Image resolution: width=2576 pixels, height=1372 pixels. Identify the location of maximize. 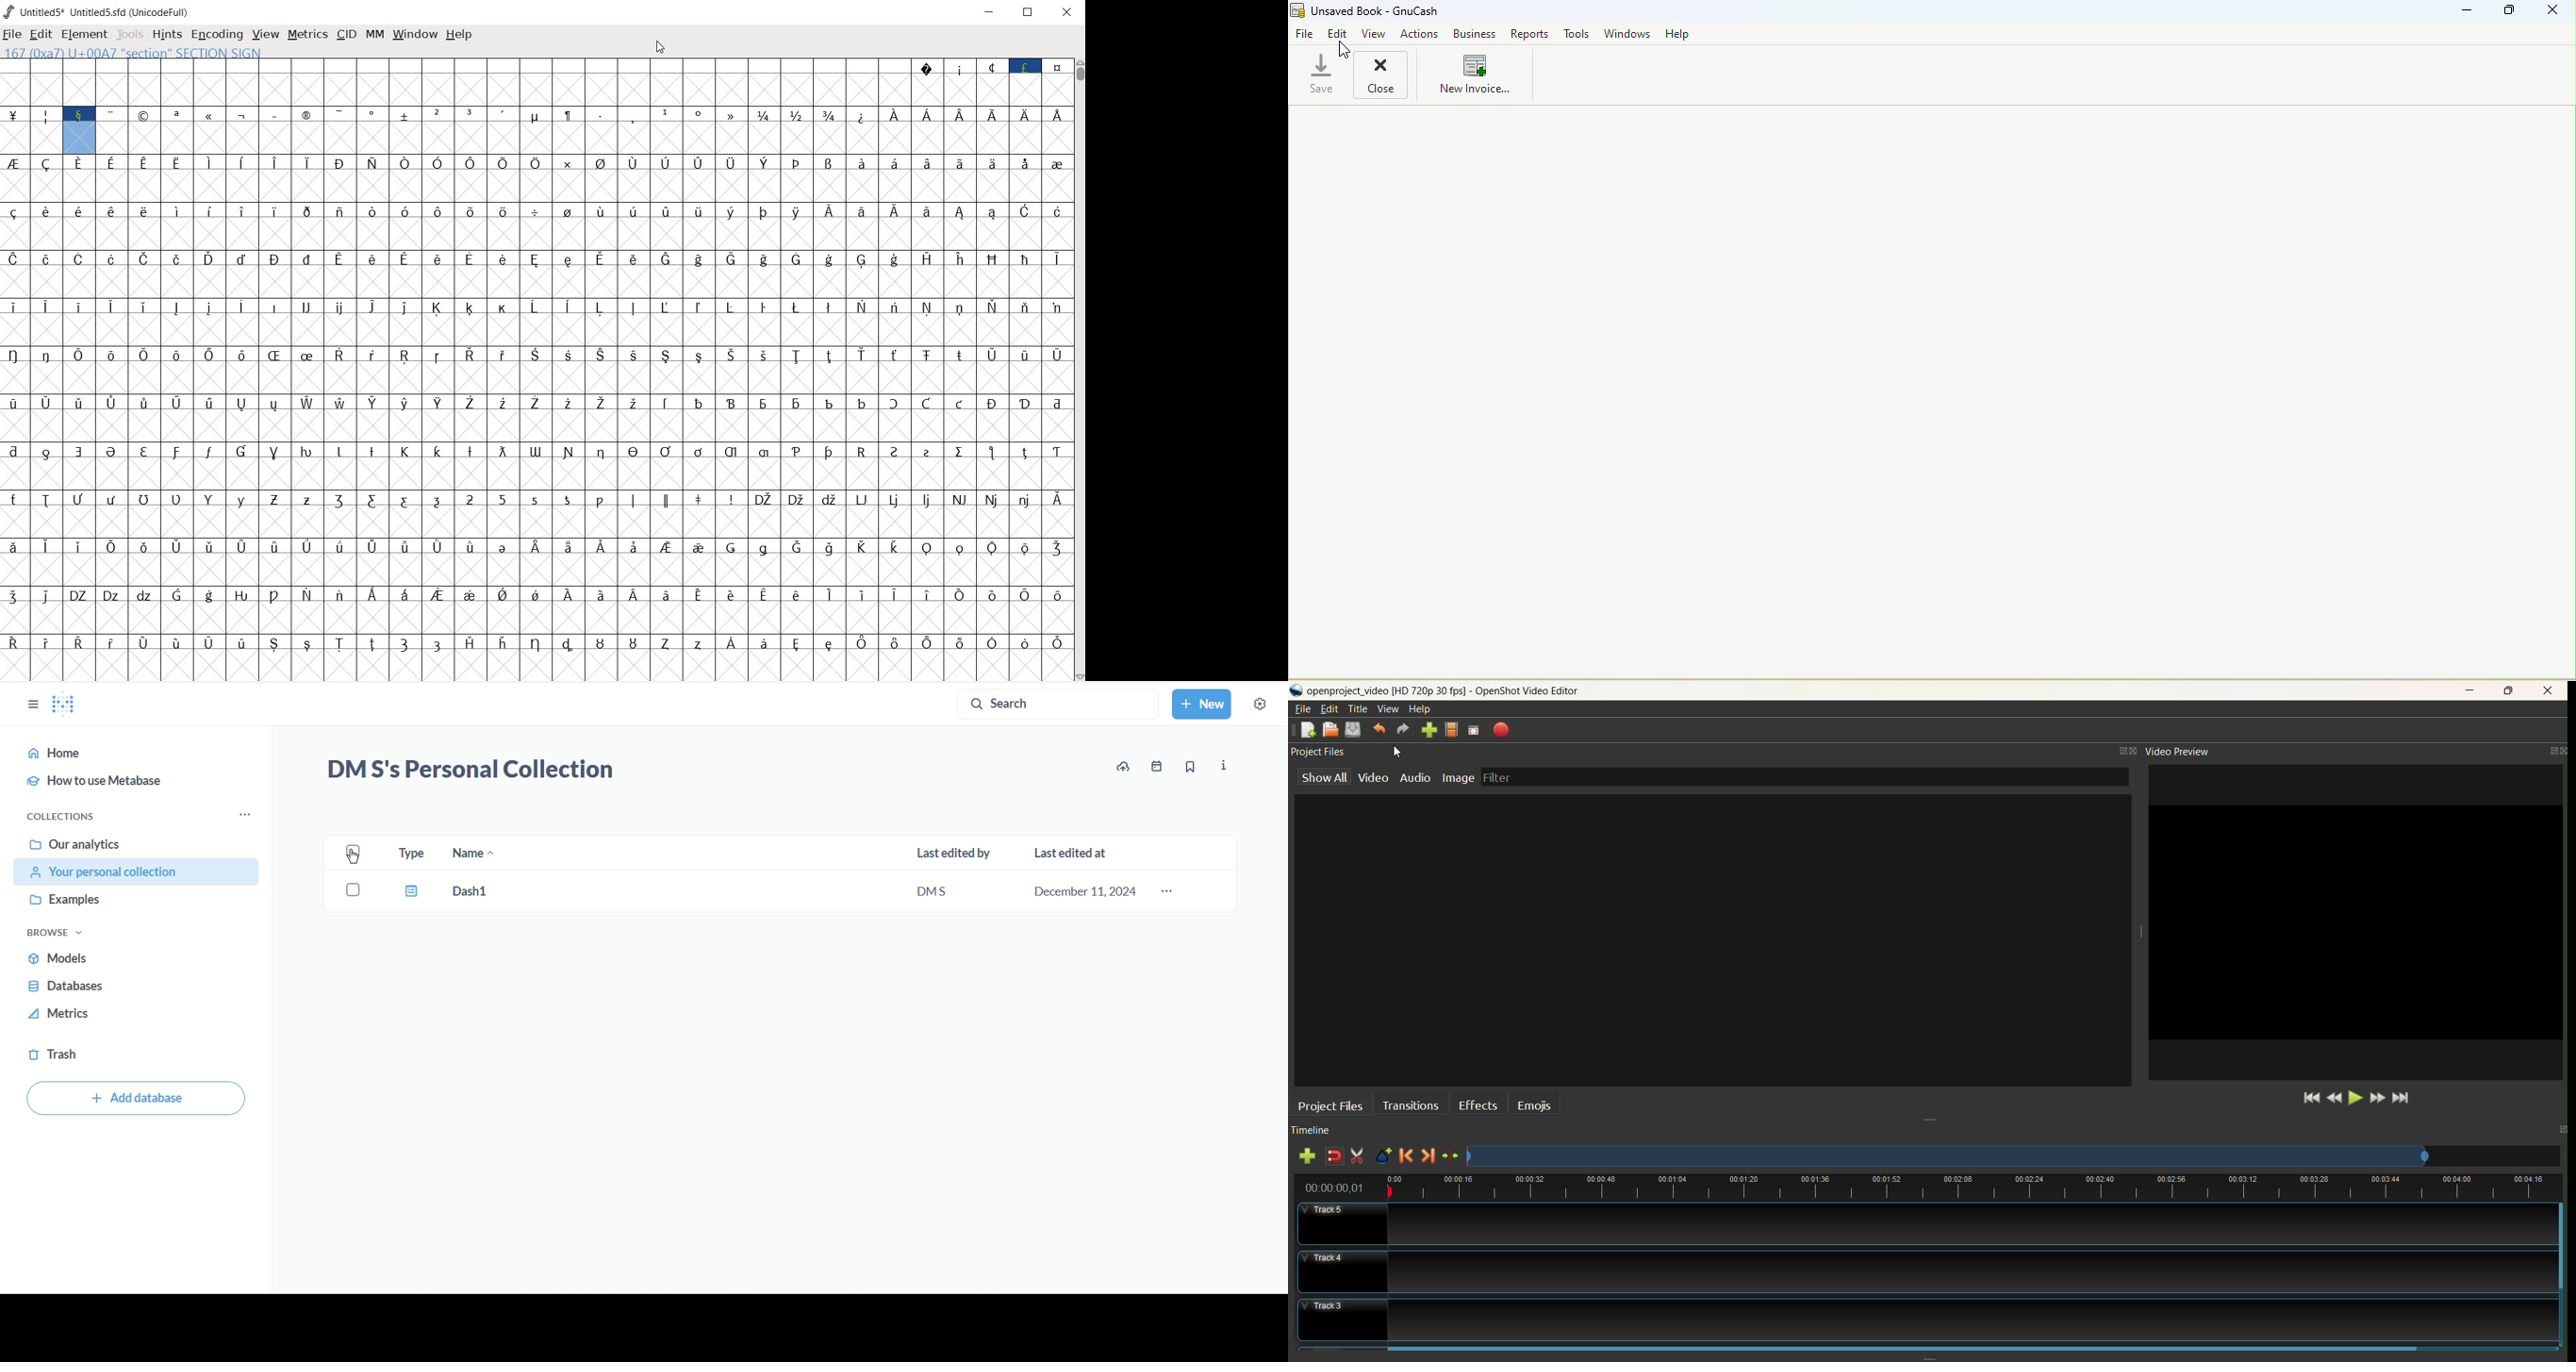
(2513, 689).